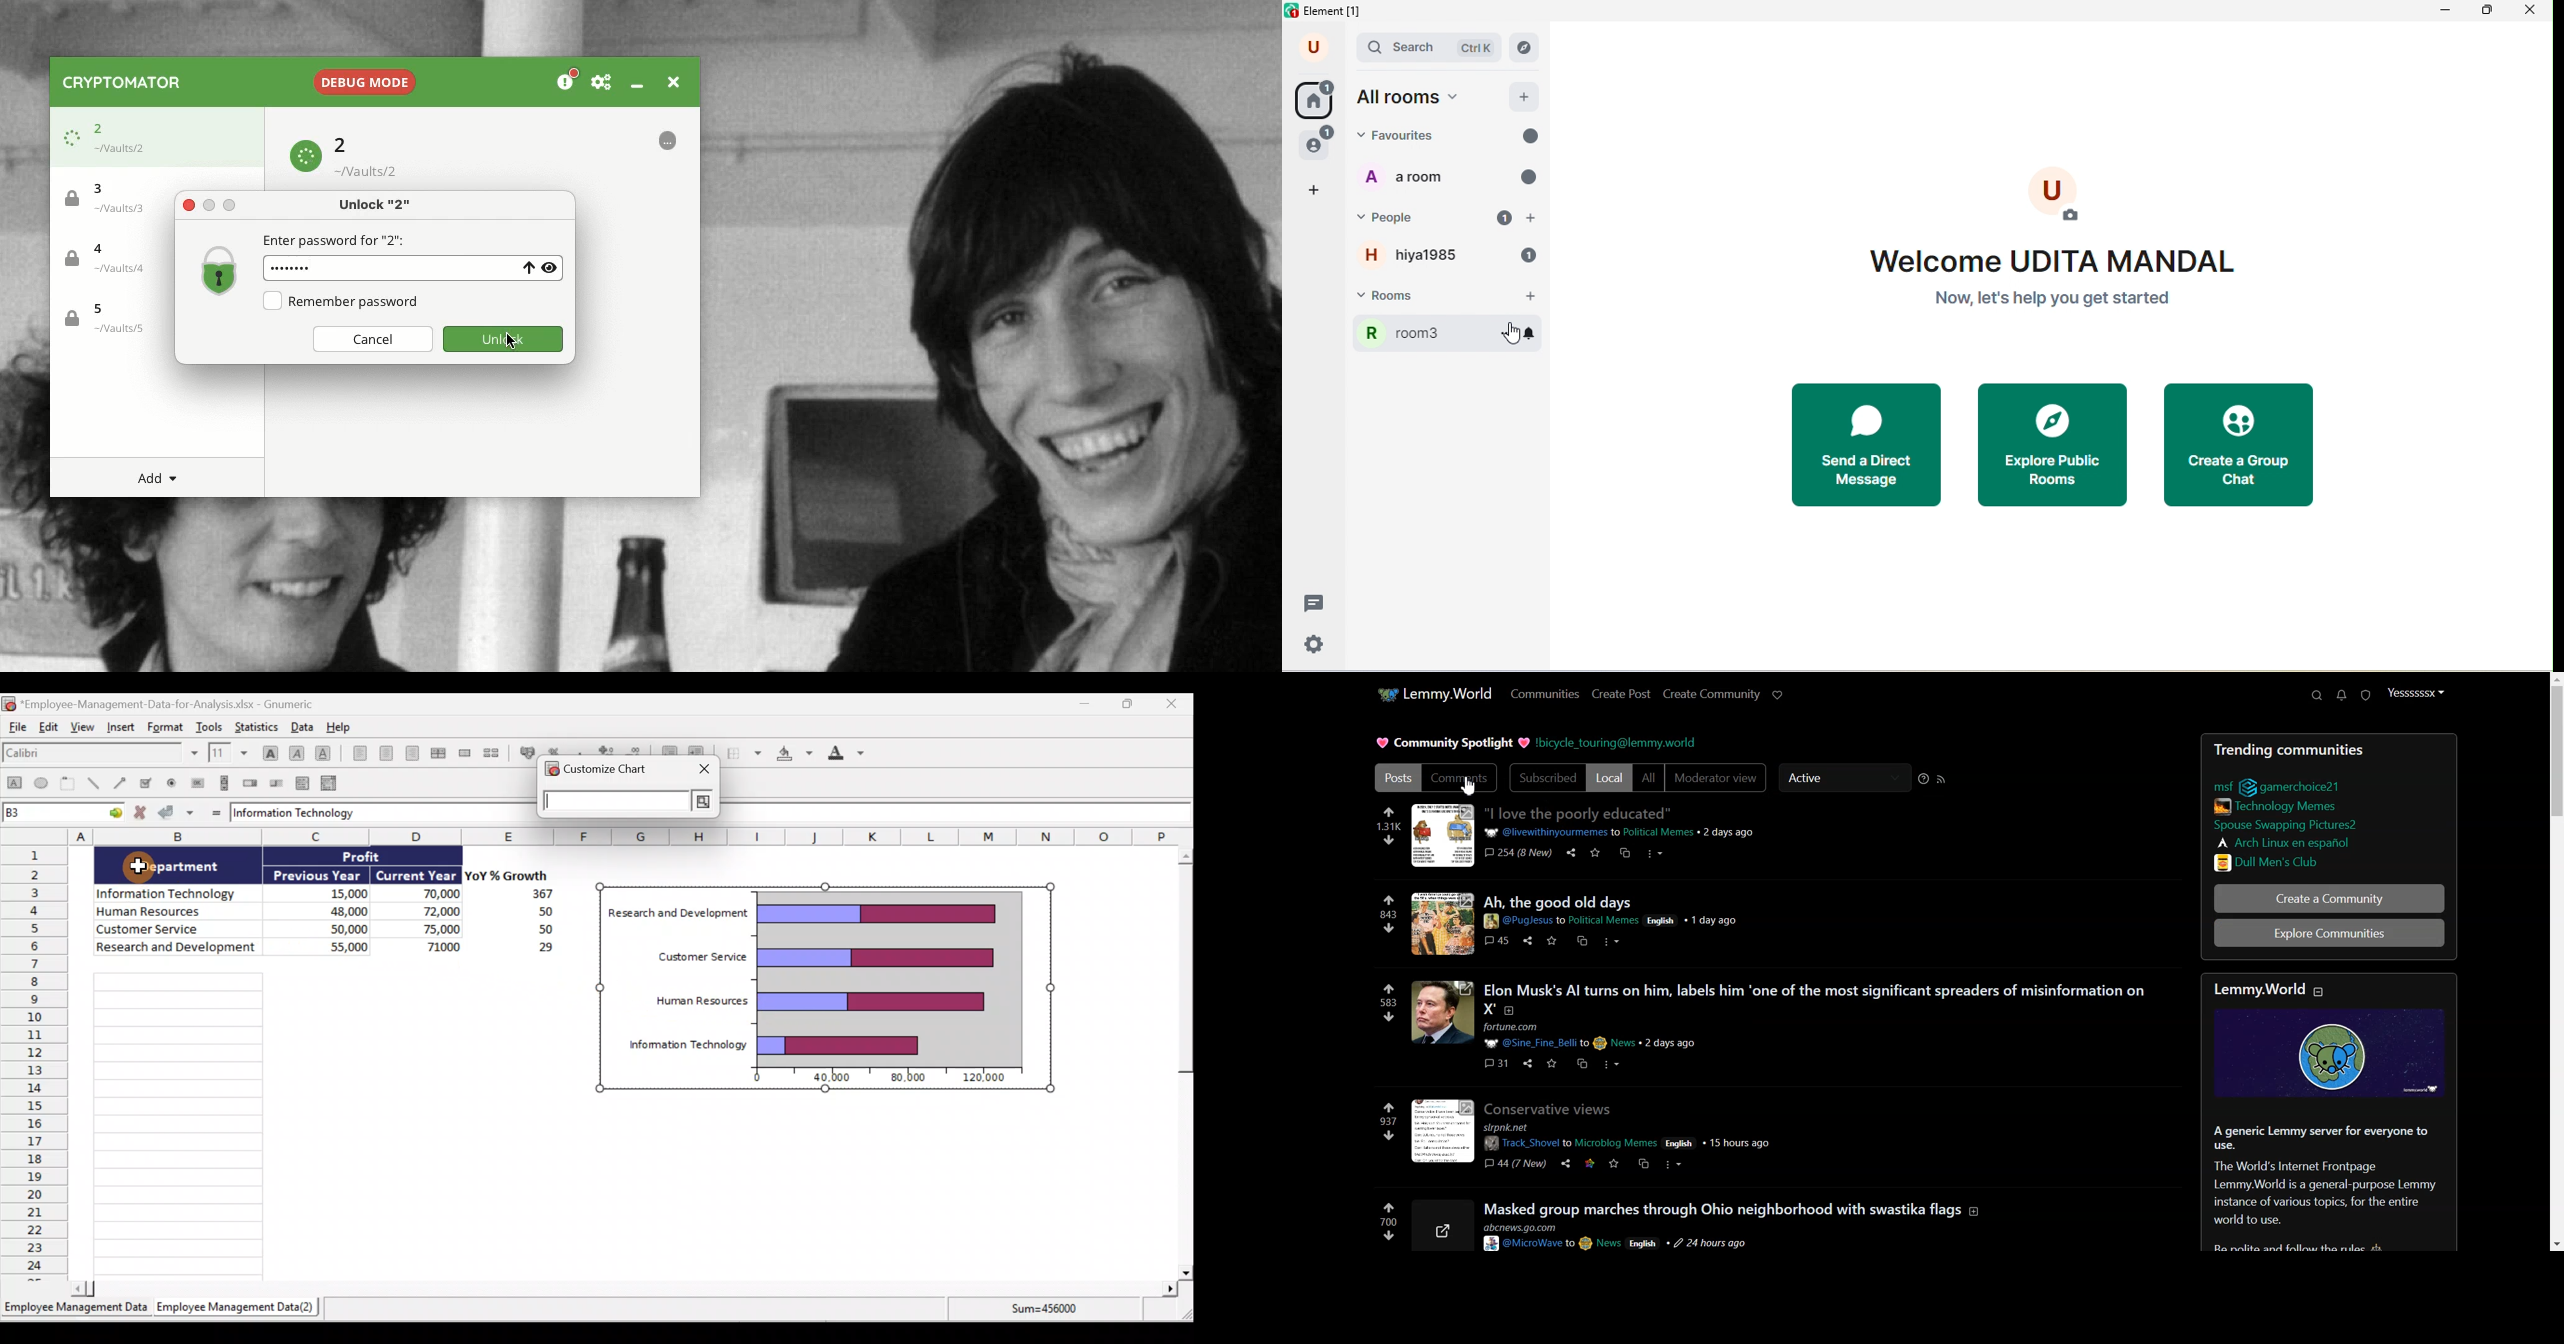  What do you see at coordinates (9, 703) in the screenshot?
I see `Gnumeric logo` at bounding box center [9, 703].